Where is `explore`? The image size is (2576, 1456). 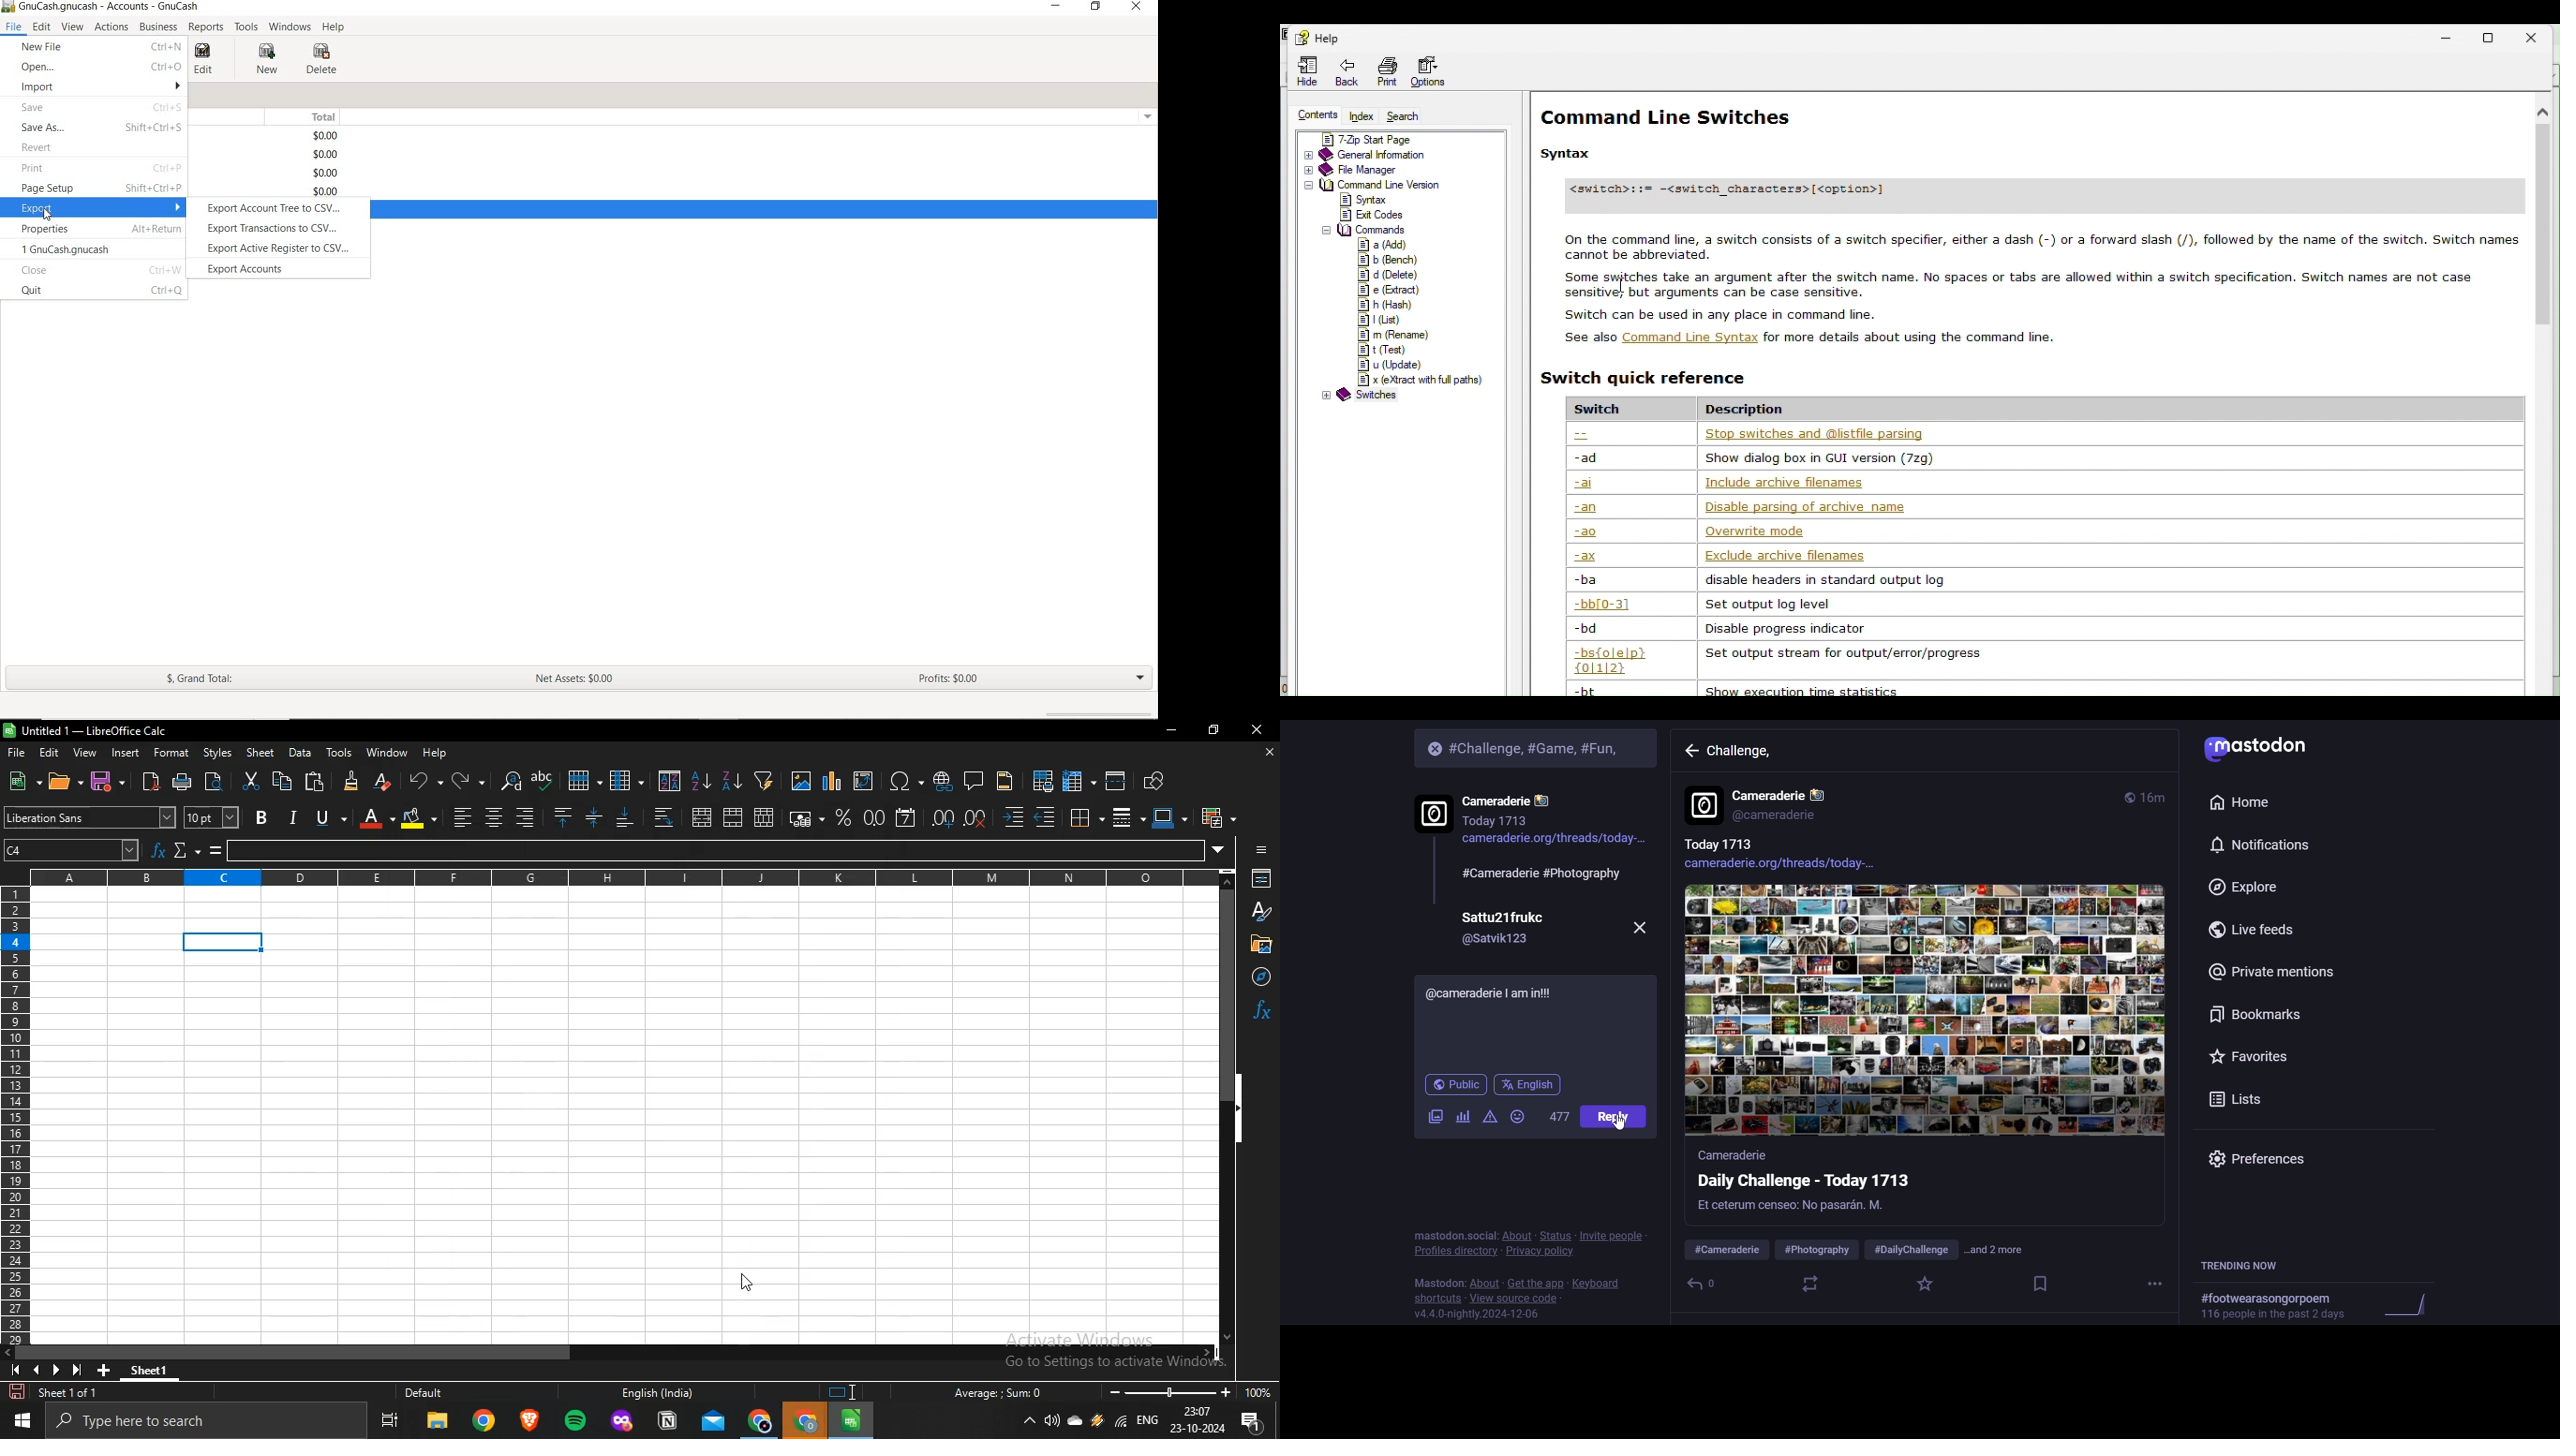 explore is located at coordinates (2246, 886).